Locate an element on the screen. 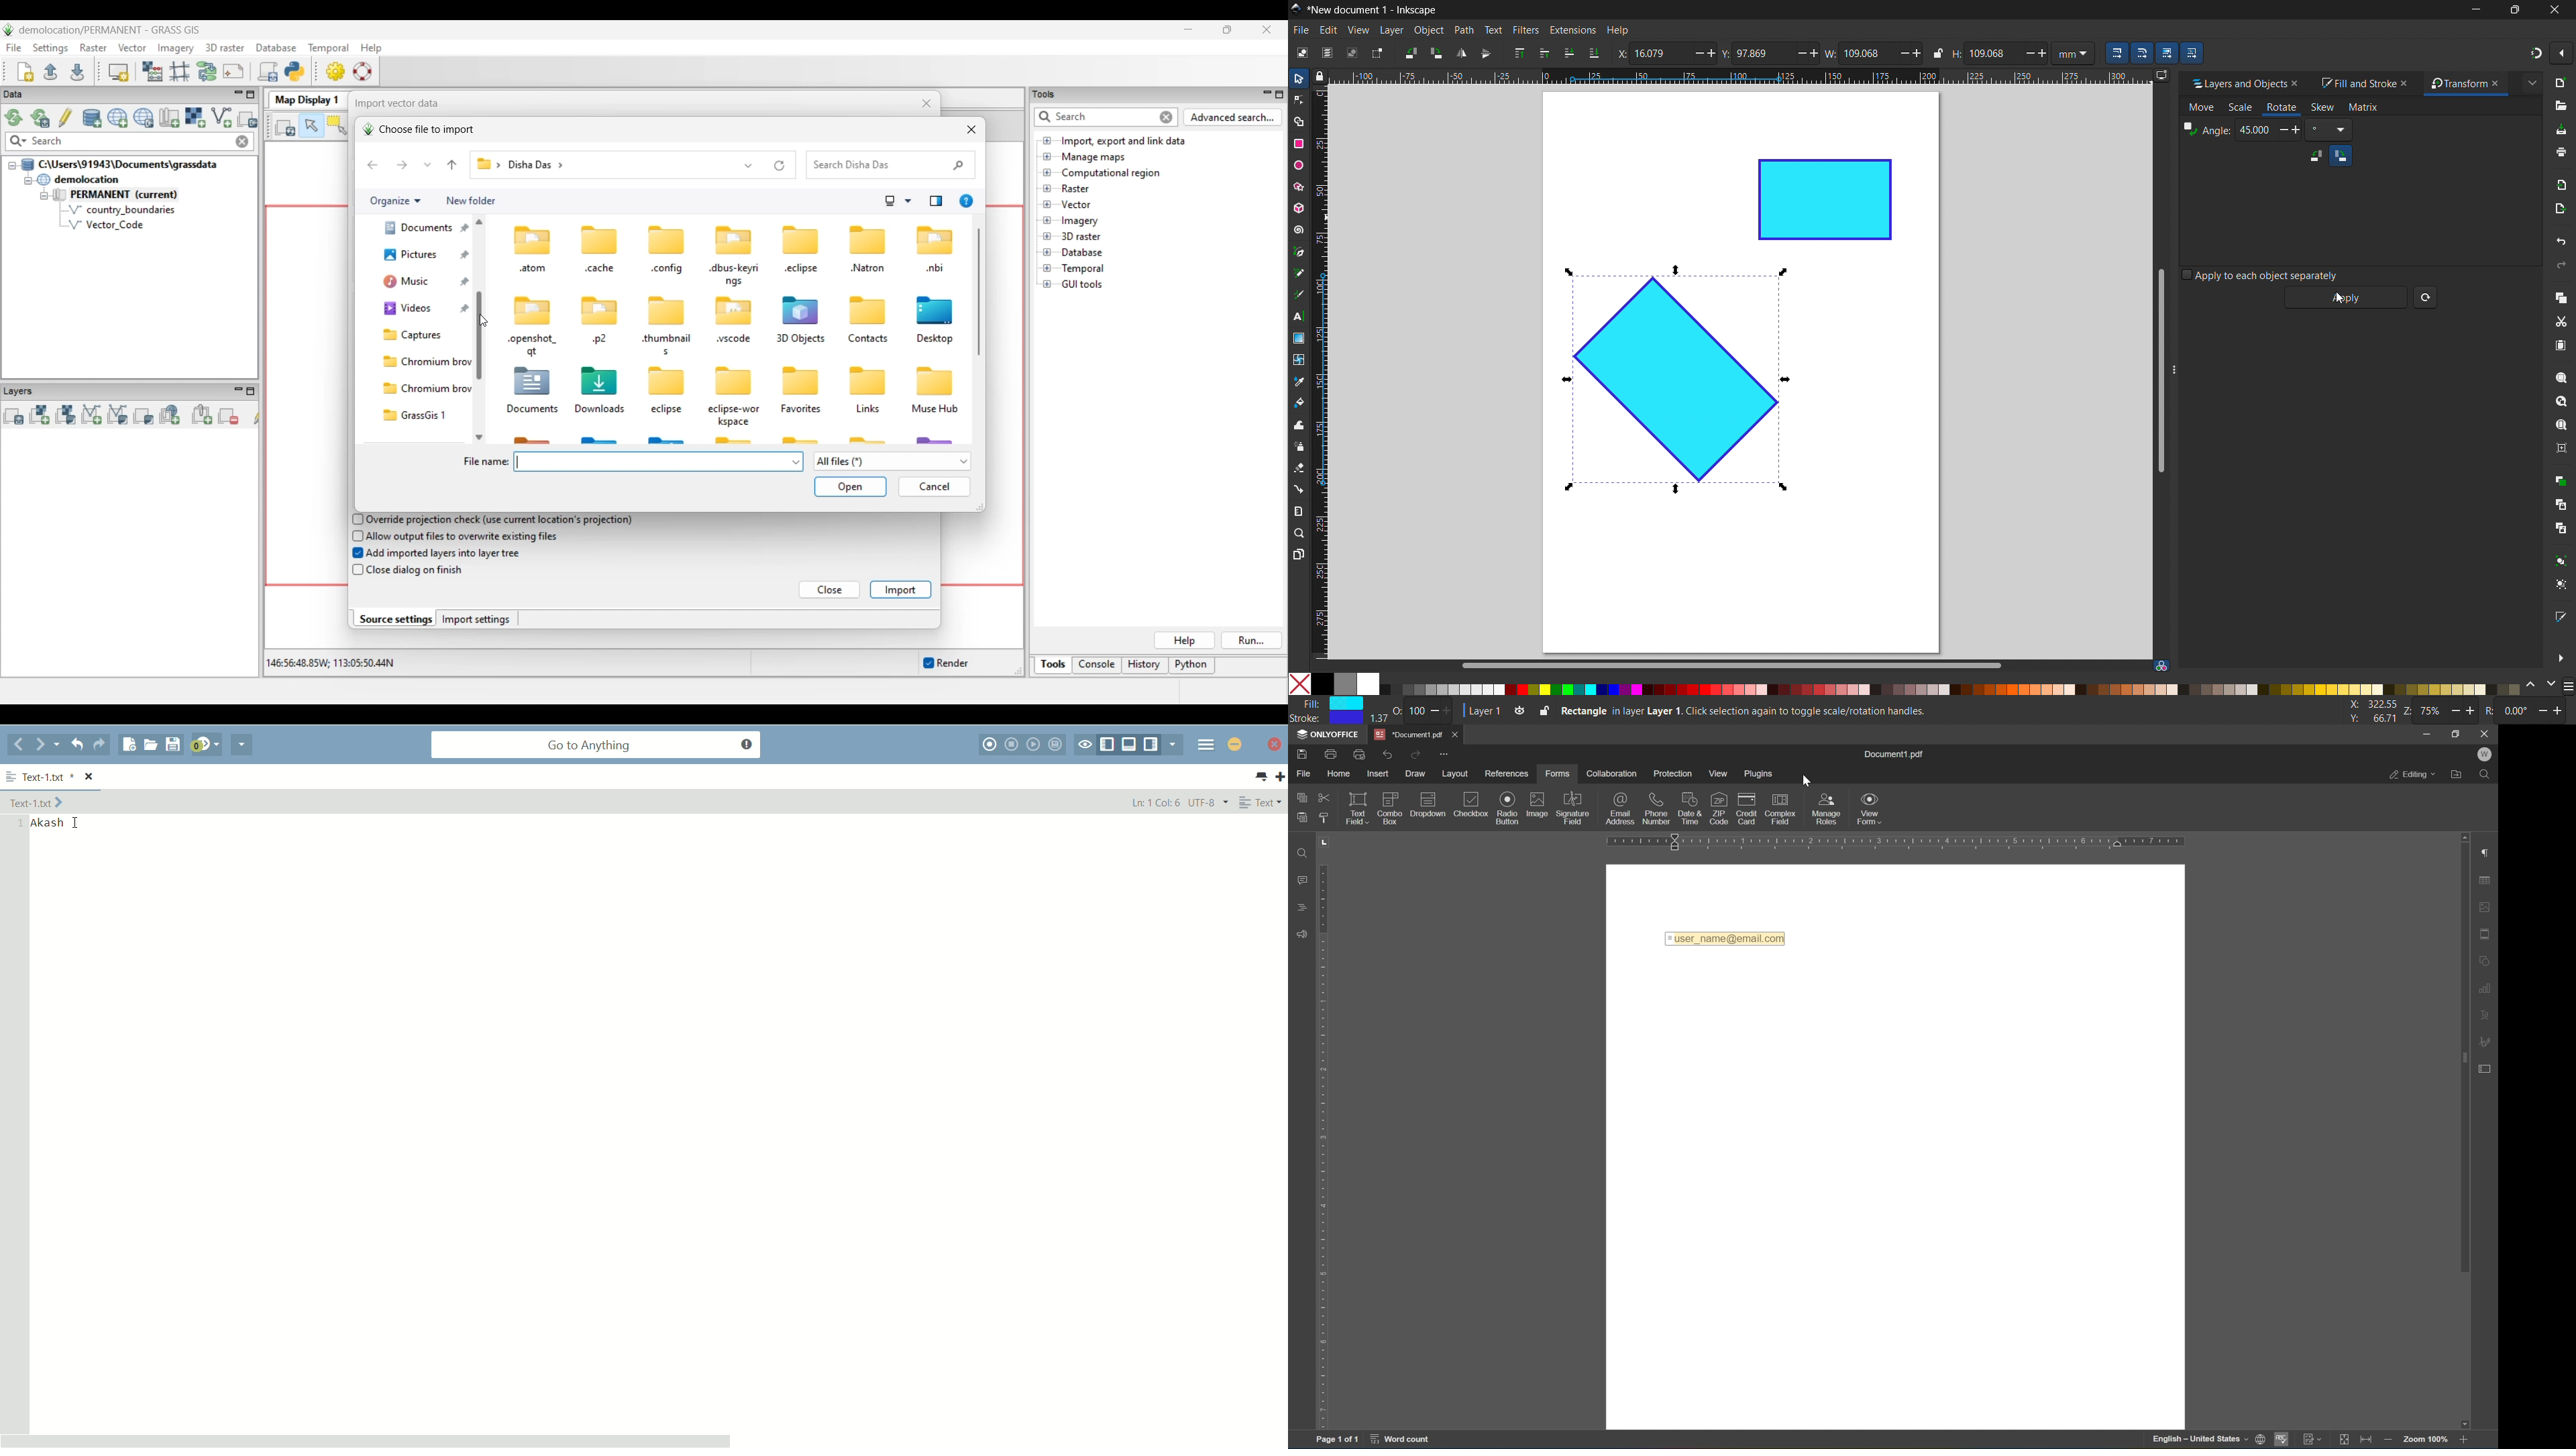  open fill and stroke is located at coordinates (2562, 616).